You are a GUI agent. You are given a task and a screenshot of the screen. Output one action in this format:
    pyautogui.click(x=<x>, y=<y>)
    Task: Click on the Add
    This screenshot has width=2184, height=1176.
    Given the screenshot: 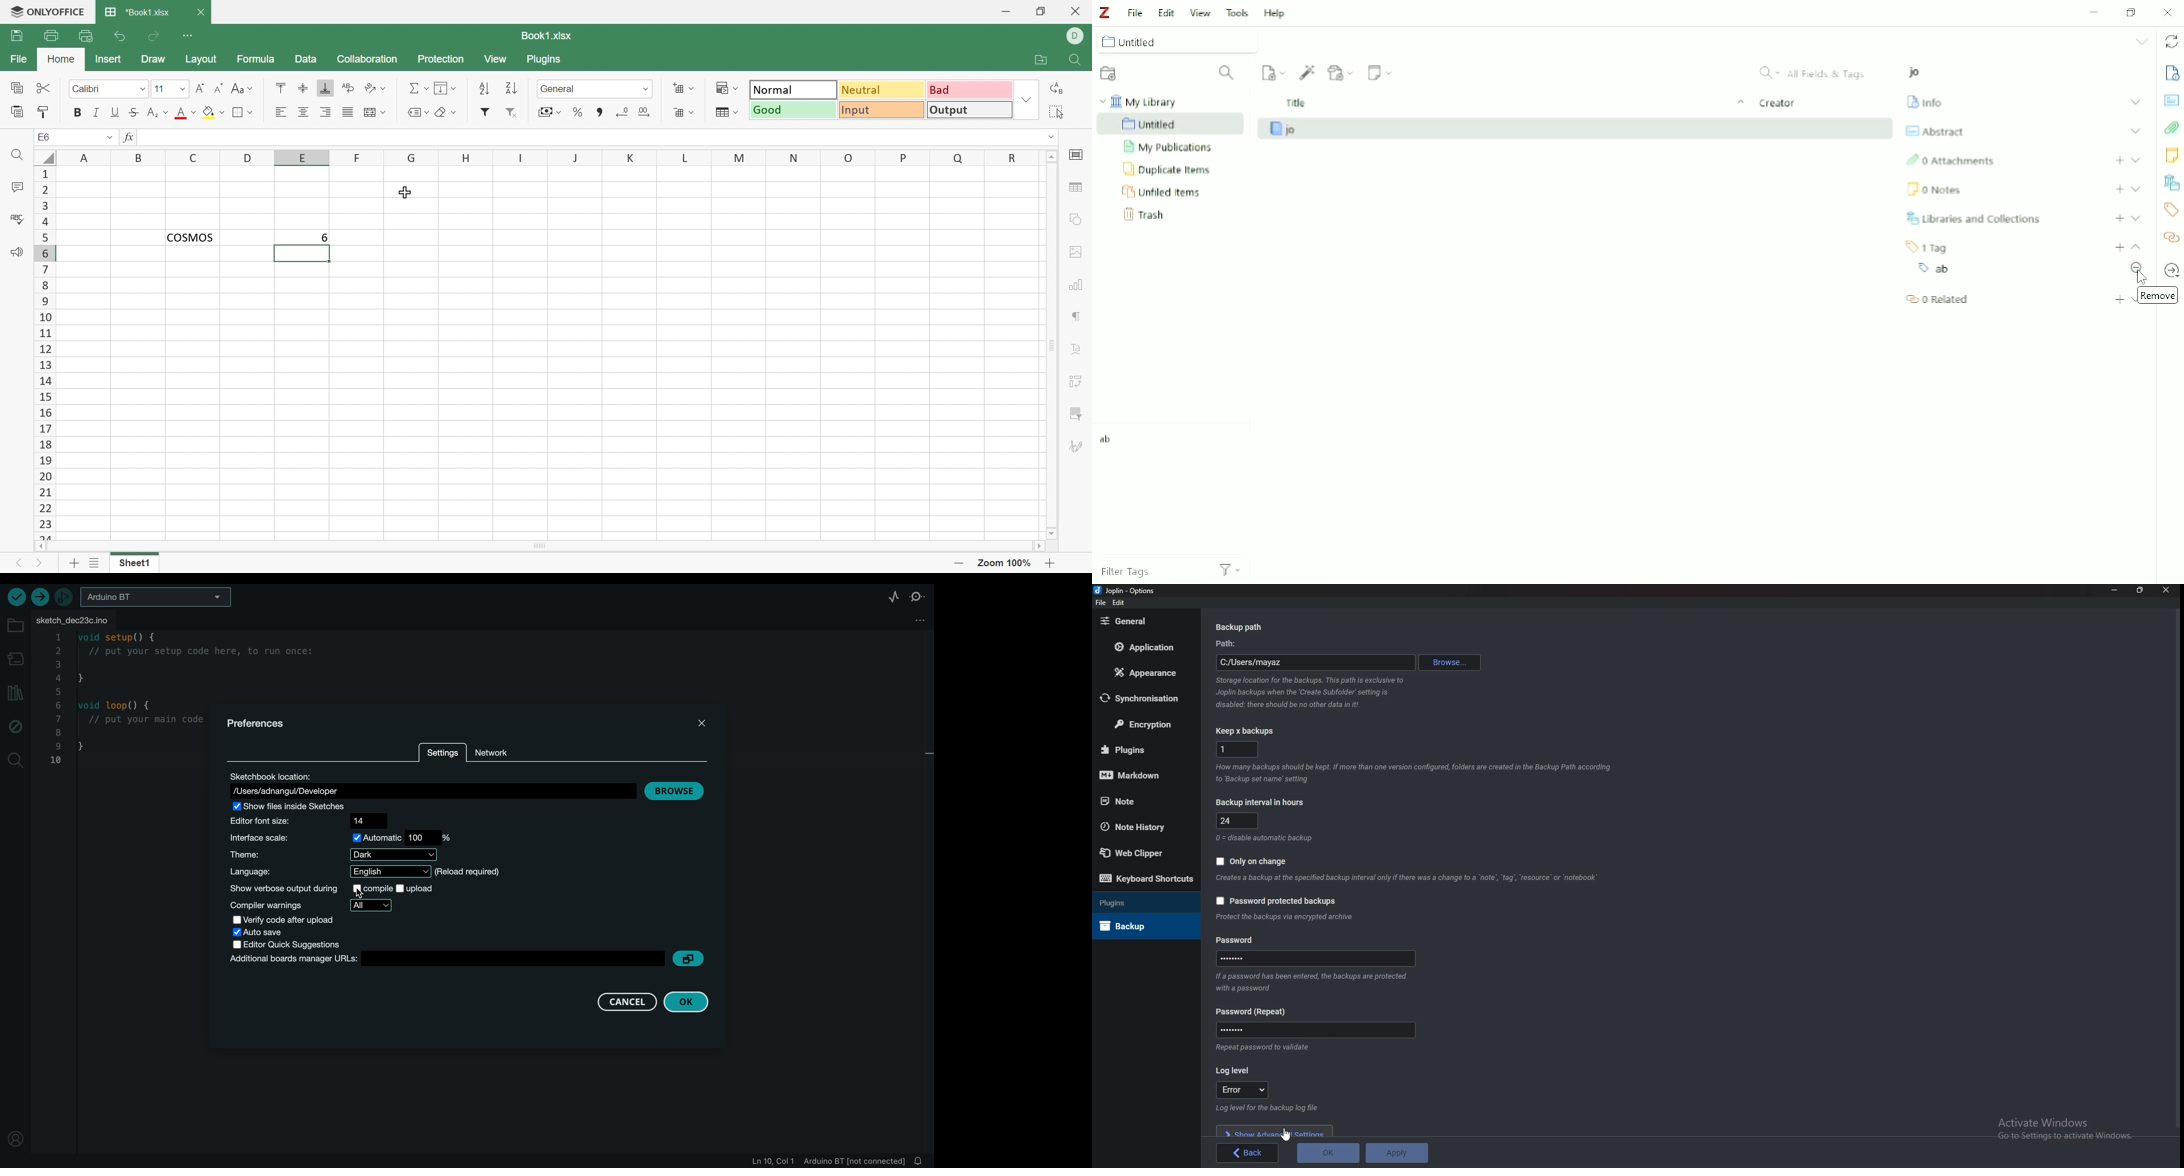 What is the action you would take?
    pyautogui.click(x=2120, y=247)
    